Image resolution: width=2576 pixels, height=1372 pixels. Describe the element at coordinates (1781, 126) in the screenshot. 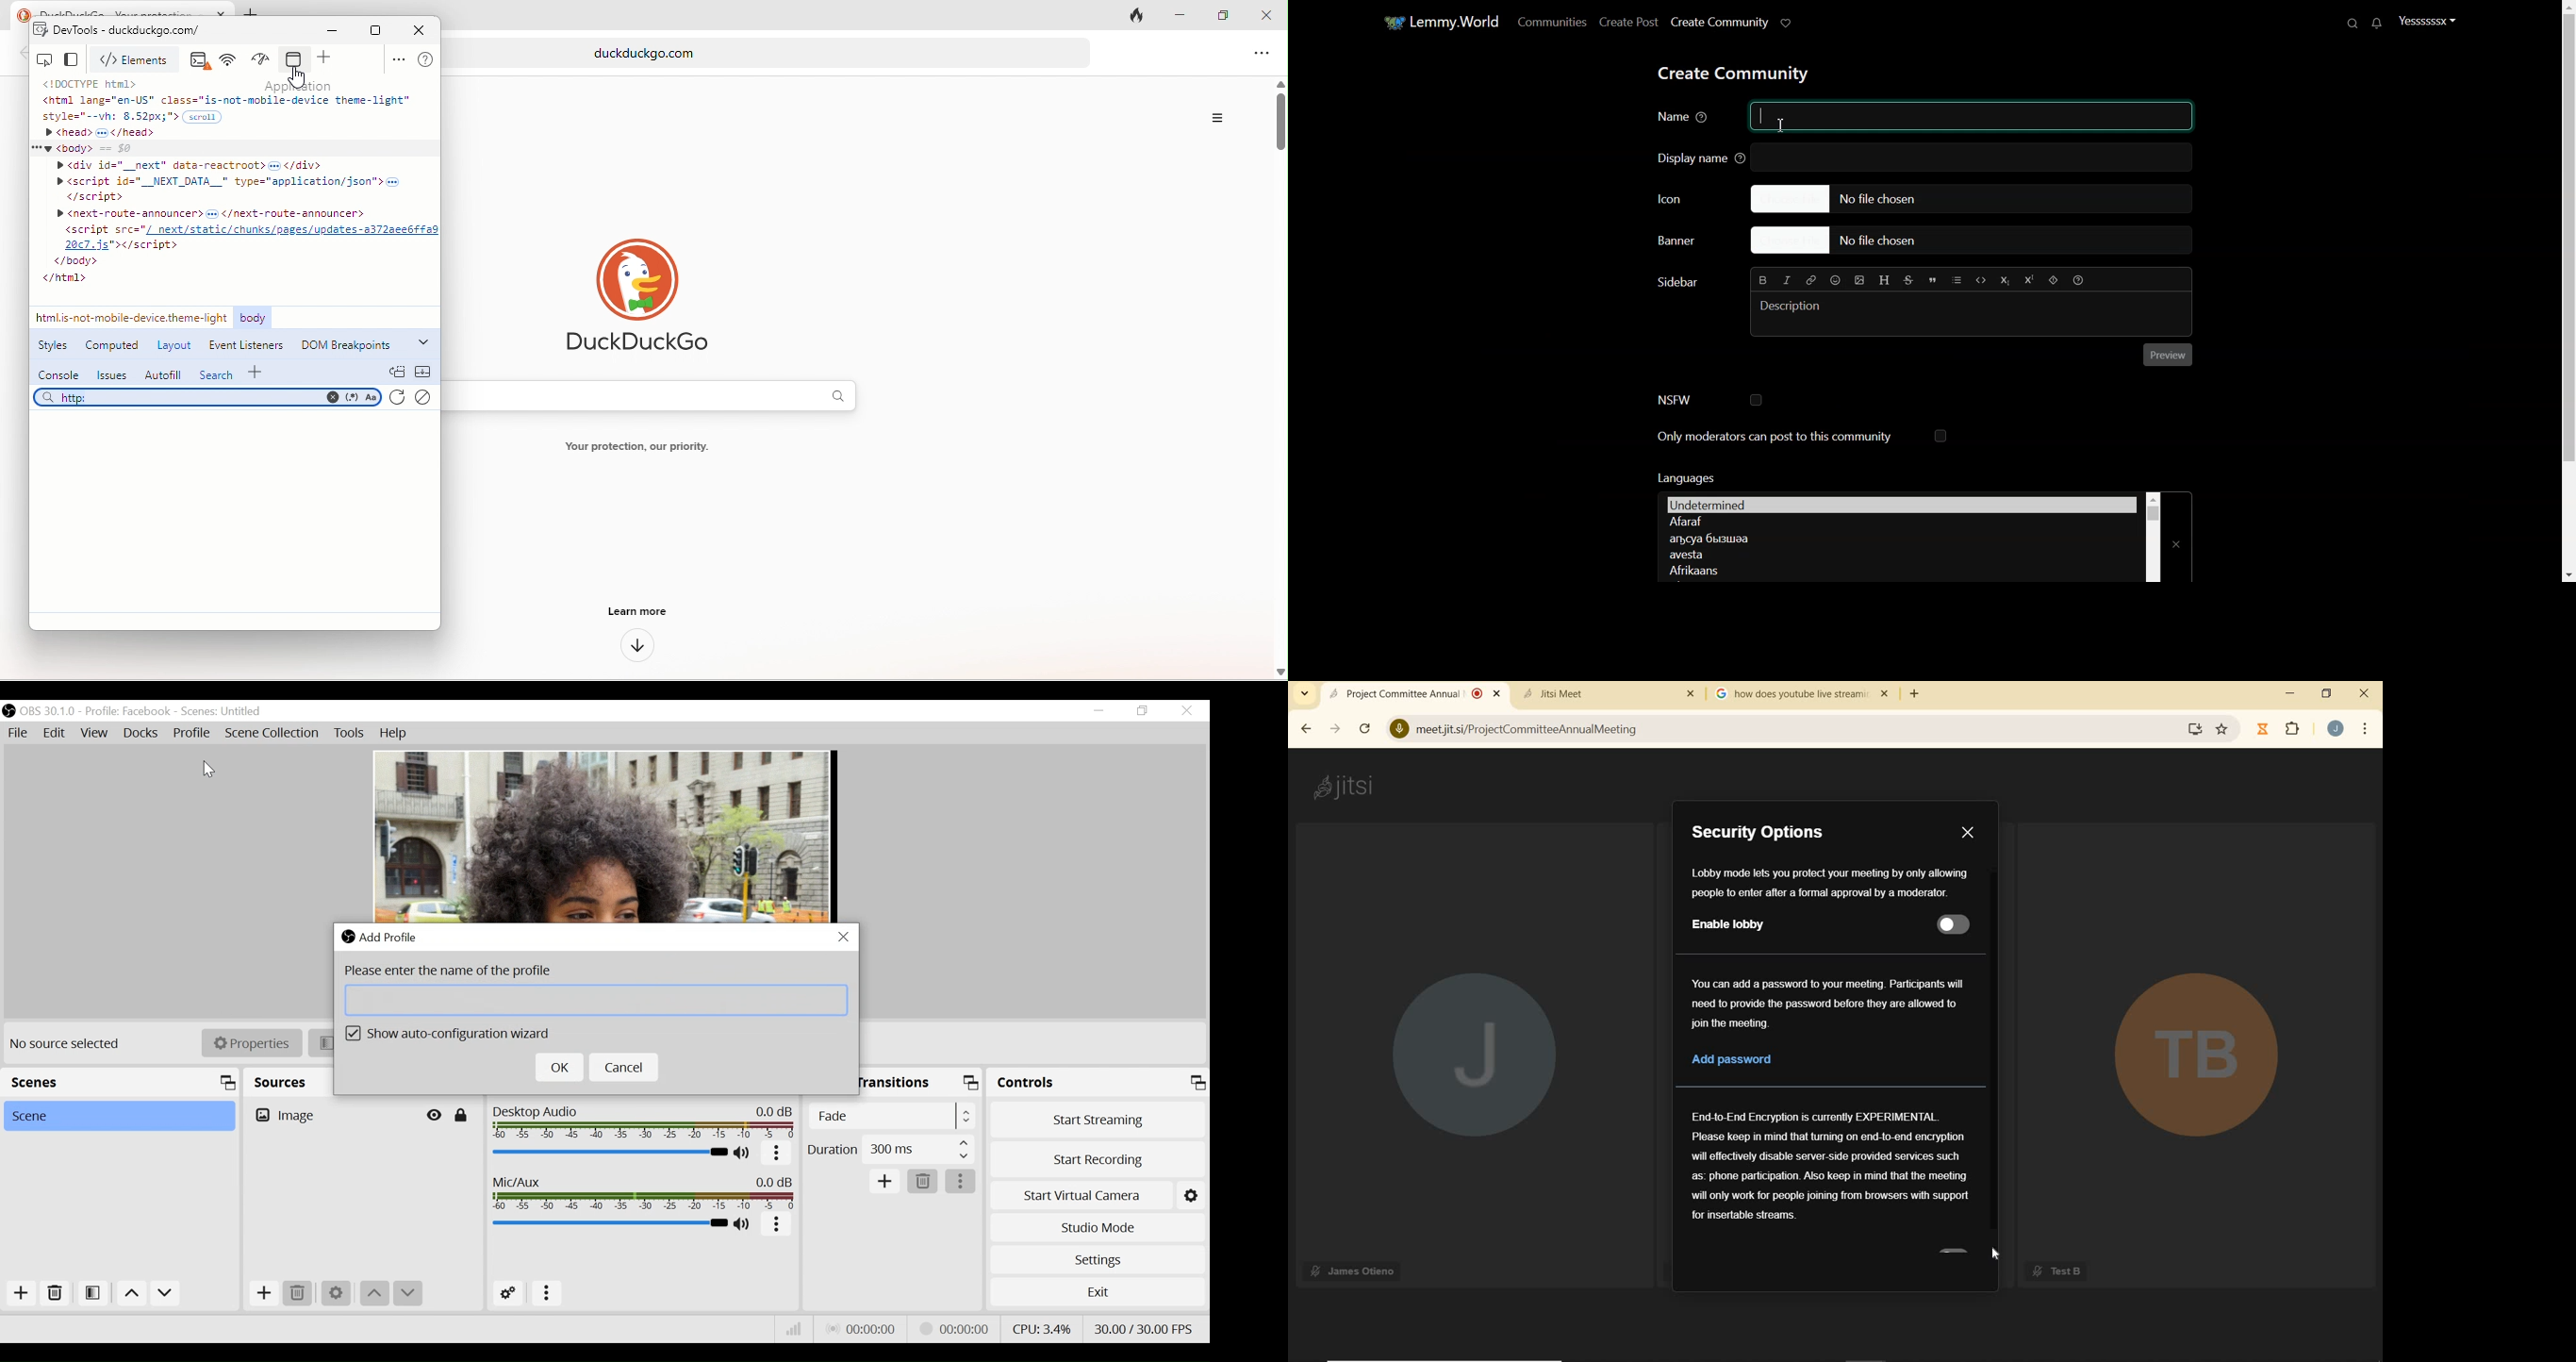

I see `Text cursor` at that location.